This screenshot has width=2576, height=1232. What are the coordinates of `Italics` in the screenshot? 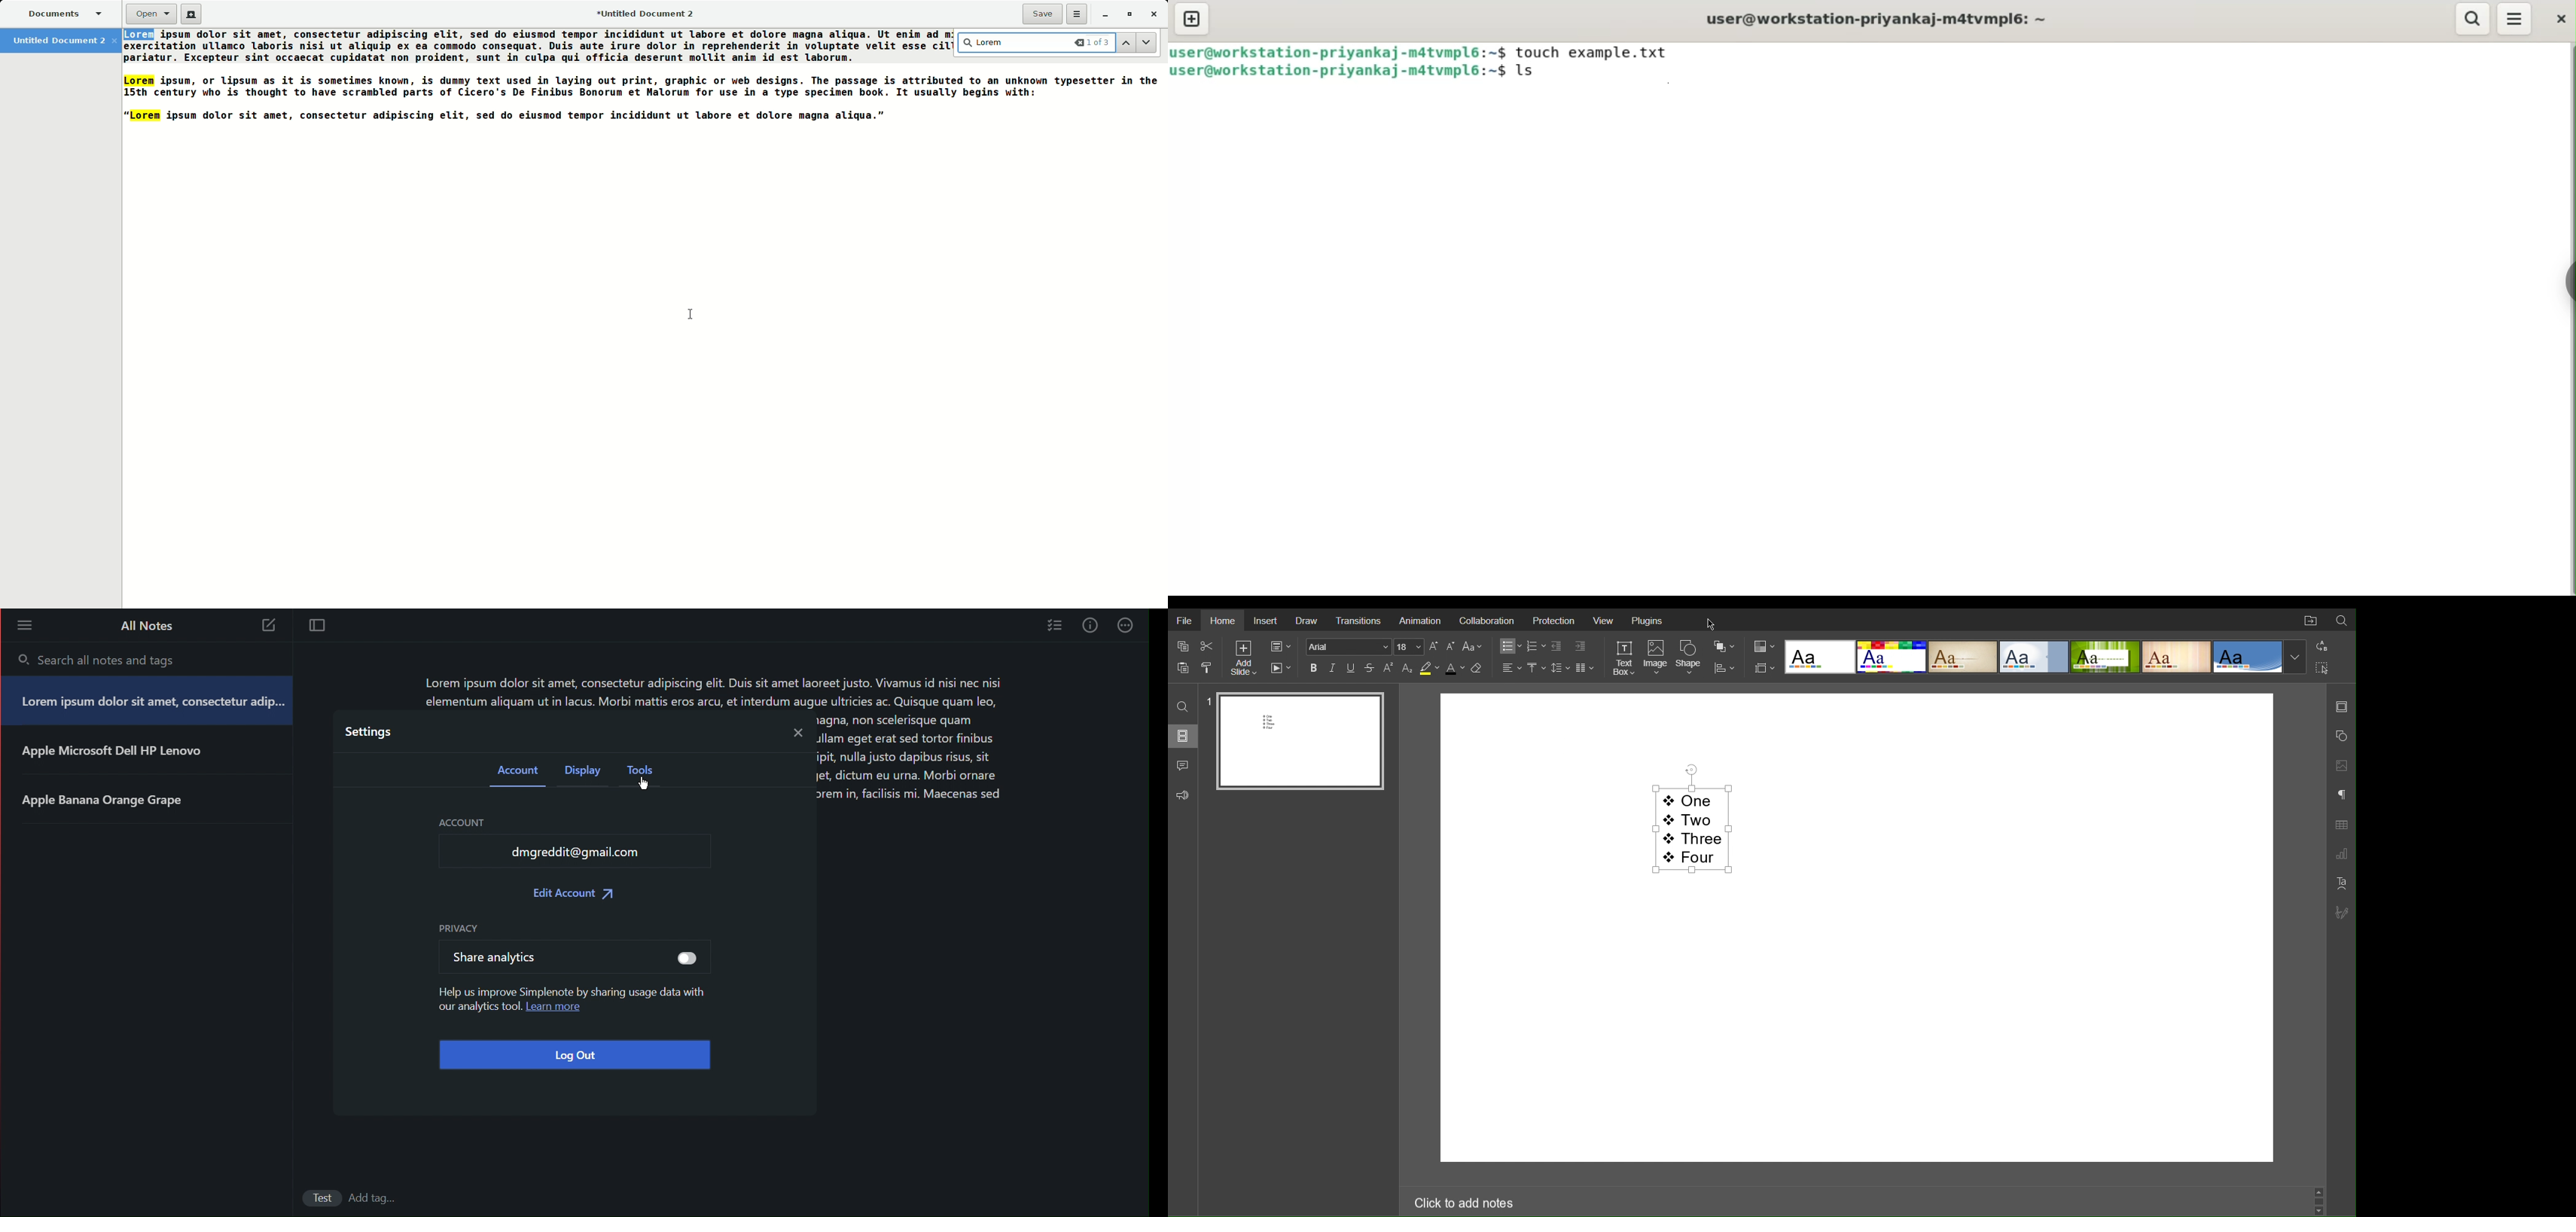 It's located at (1333, 668).